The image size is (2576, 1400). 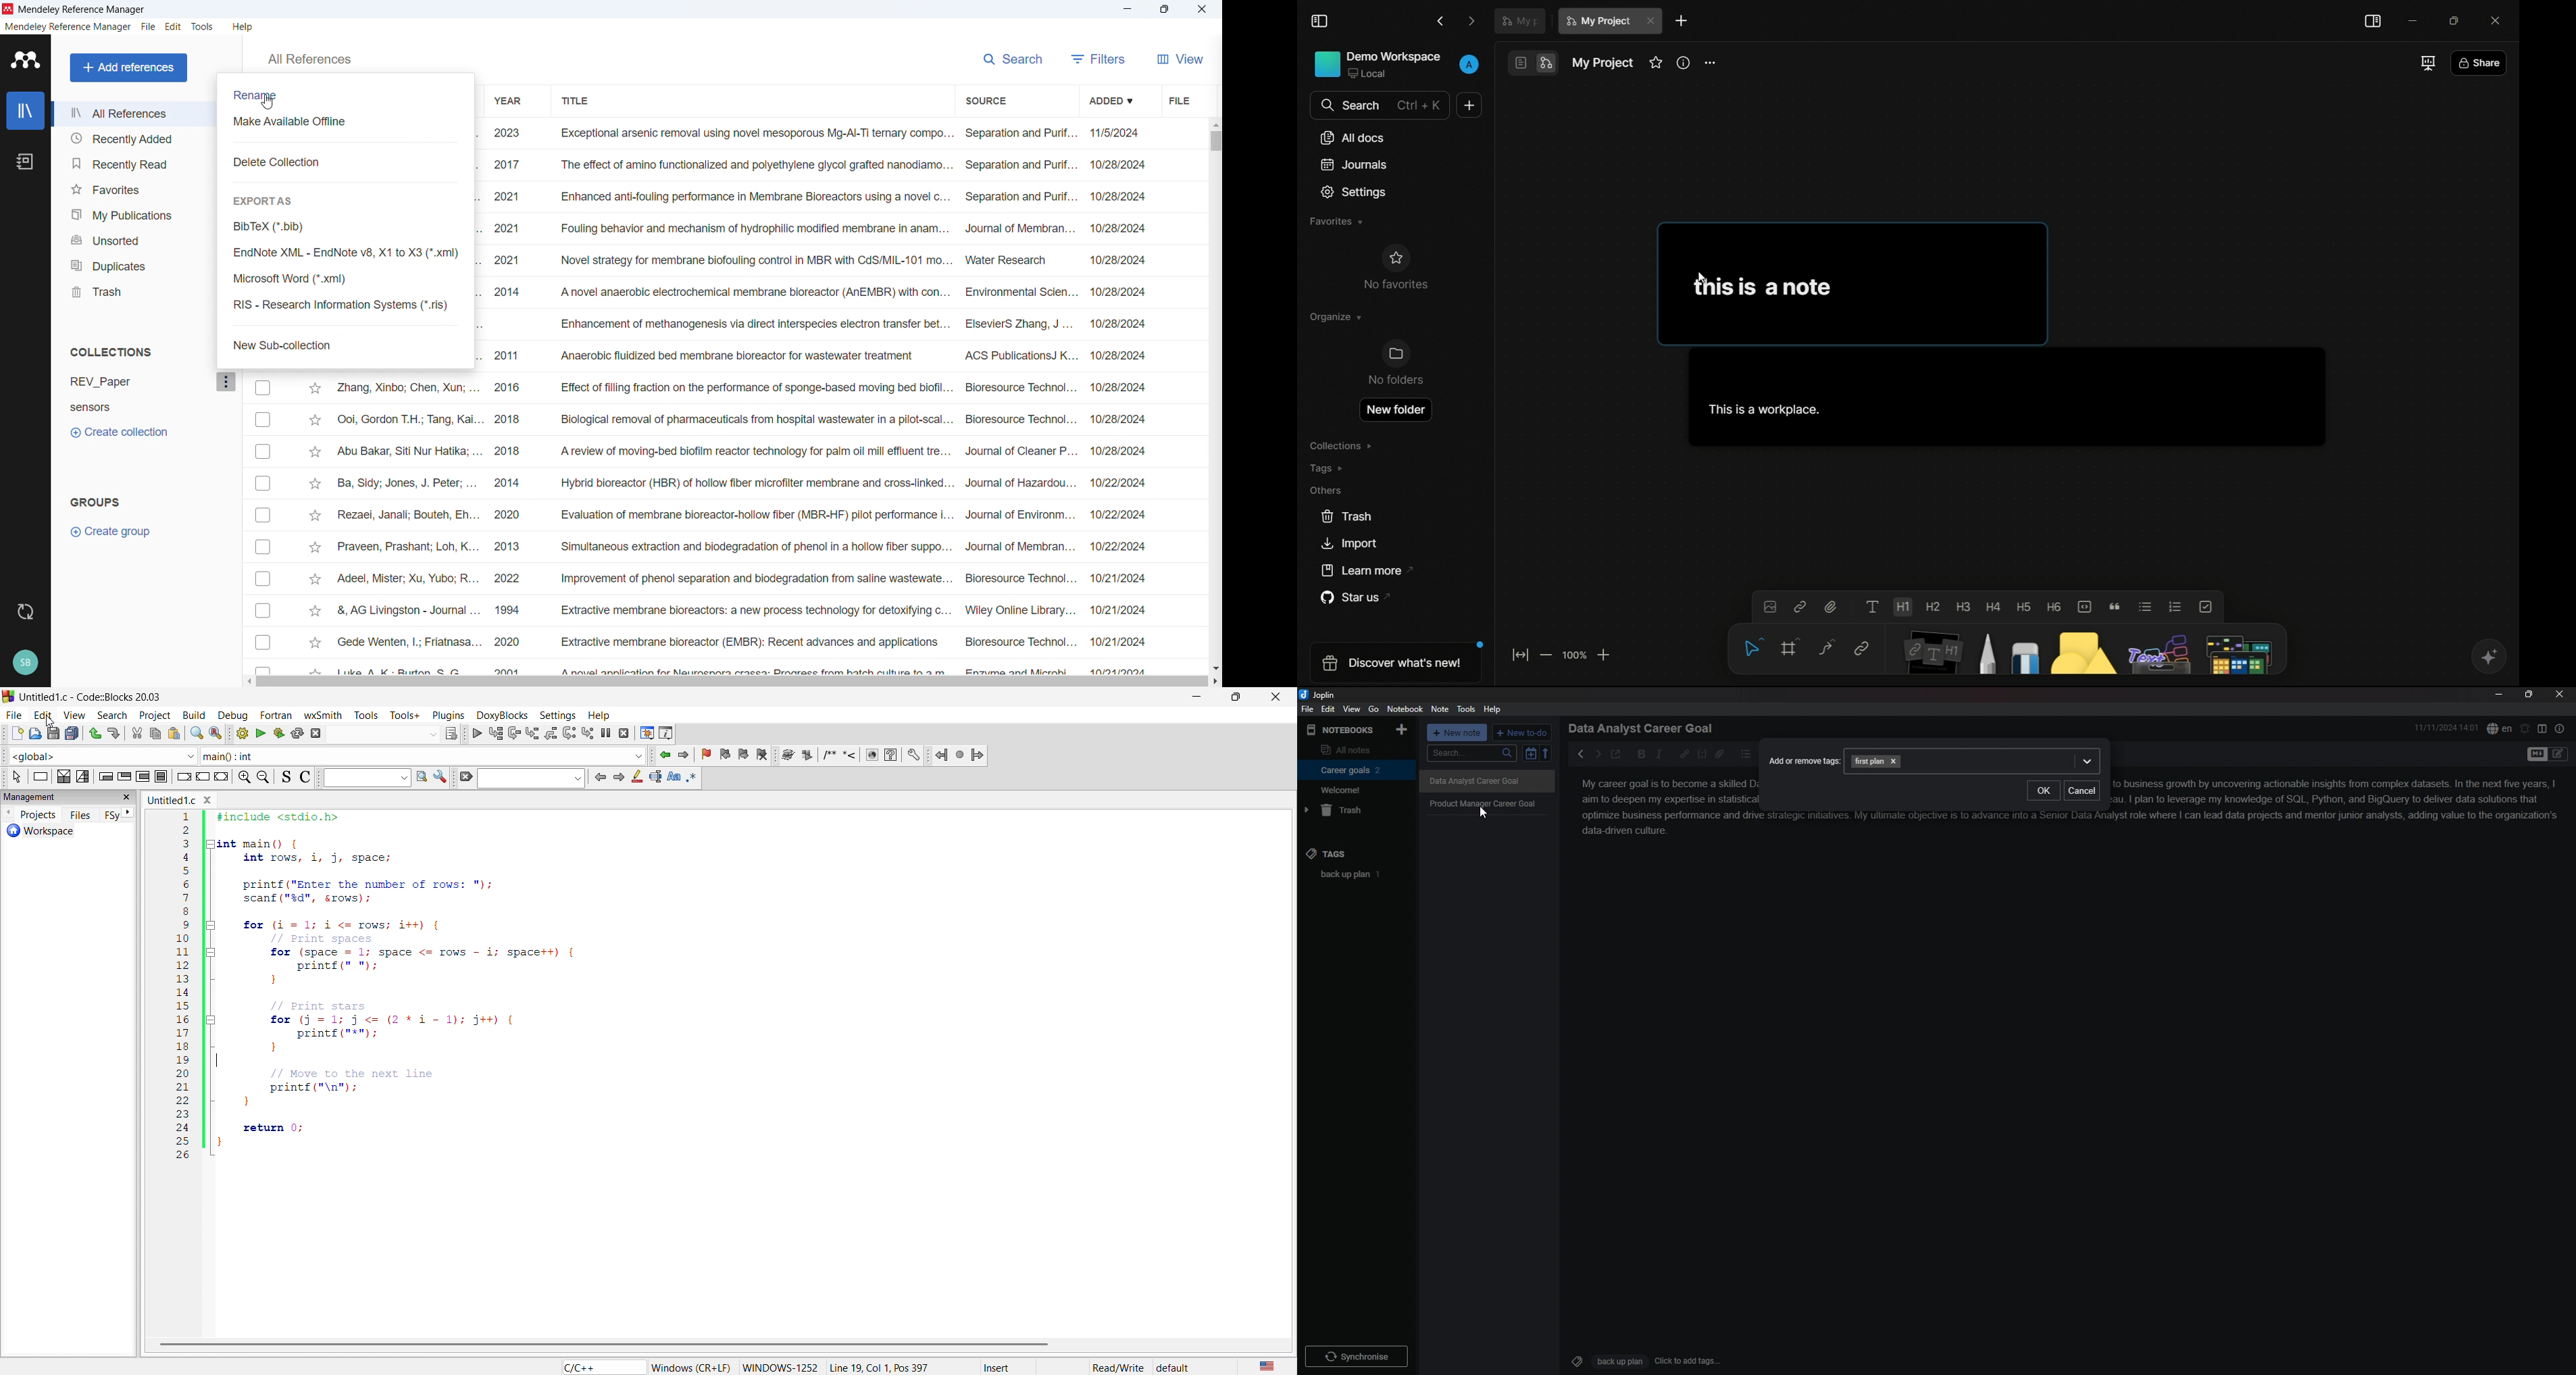 What do you see at coordinates (245, 26) in the screenshot?
I see `help` at bounding box center [245, 26].